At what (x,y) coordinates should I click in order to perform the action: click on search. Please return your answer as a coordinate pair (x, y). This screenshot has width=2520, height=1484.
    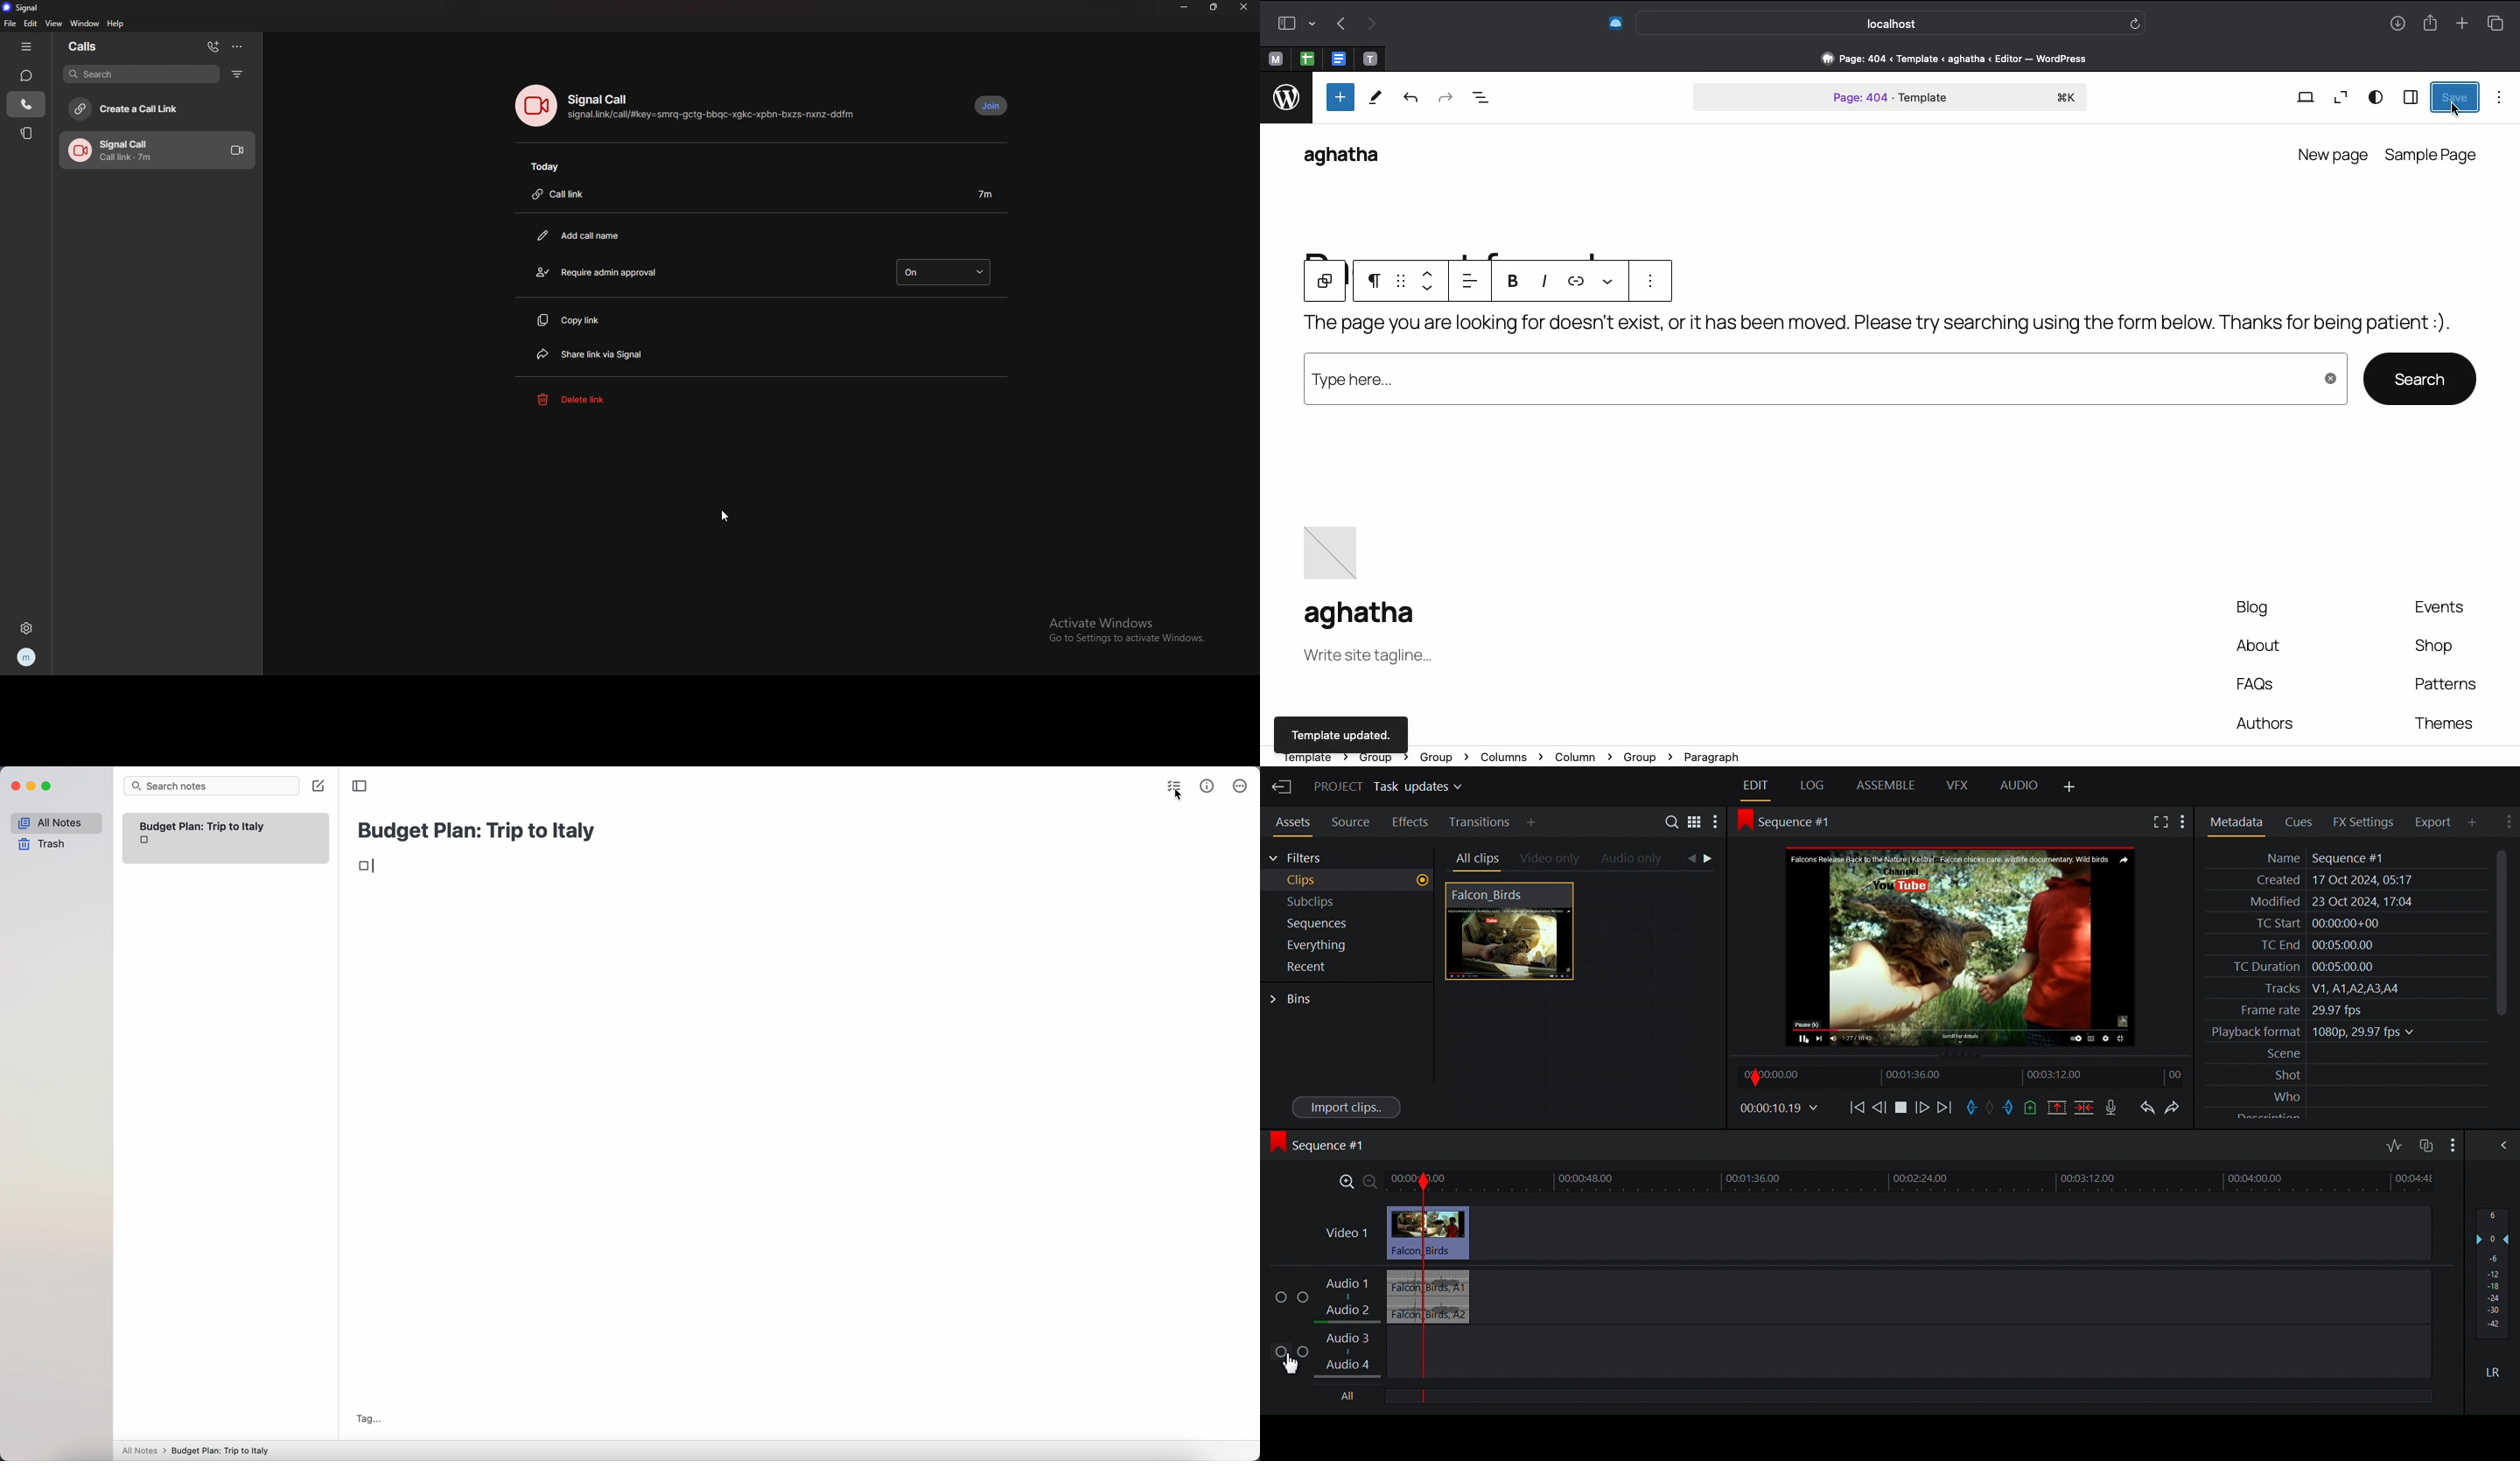
    Looking at the image, I should click on (2420, 377).